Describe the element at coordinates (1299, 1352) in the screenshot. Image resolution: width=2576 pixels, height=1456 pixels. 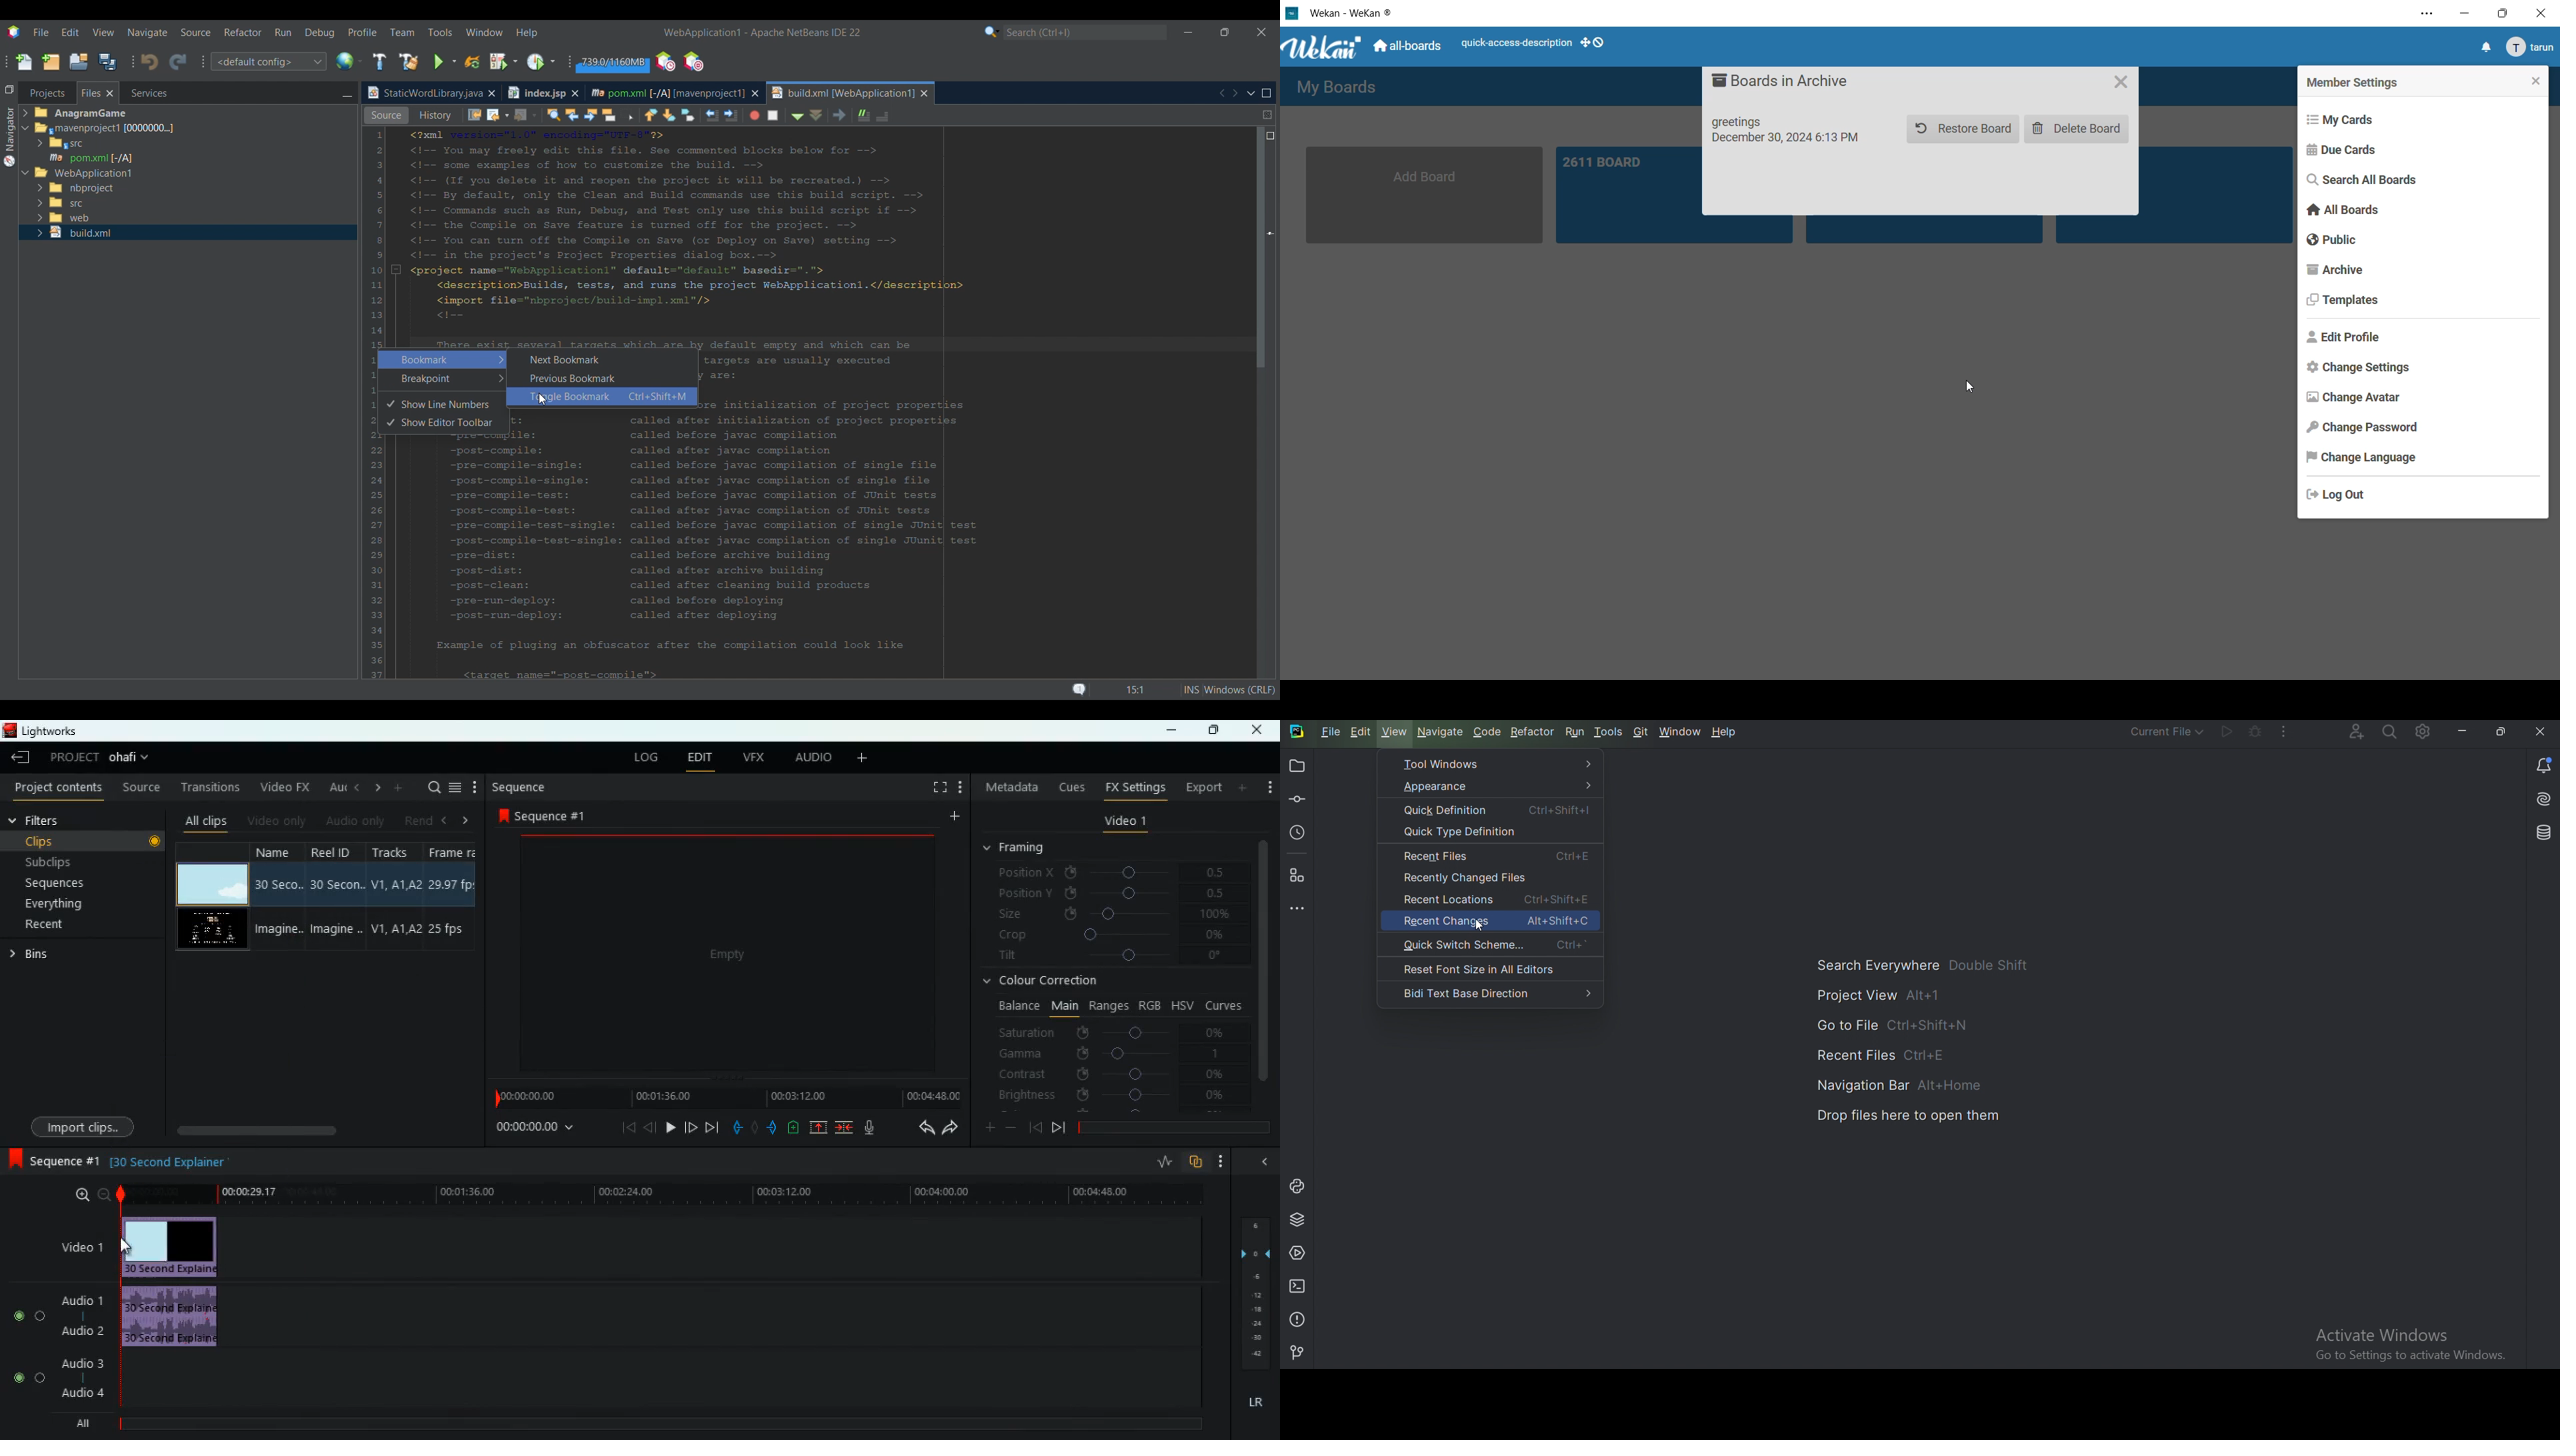
I see `Git` at that location.